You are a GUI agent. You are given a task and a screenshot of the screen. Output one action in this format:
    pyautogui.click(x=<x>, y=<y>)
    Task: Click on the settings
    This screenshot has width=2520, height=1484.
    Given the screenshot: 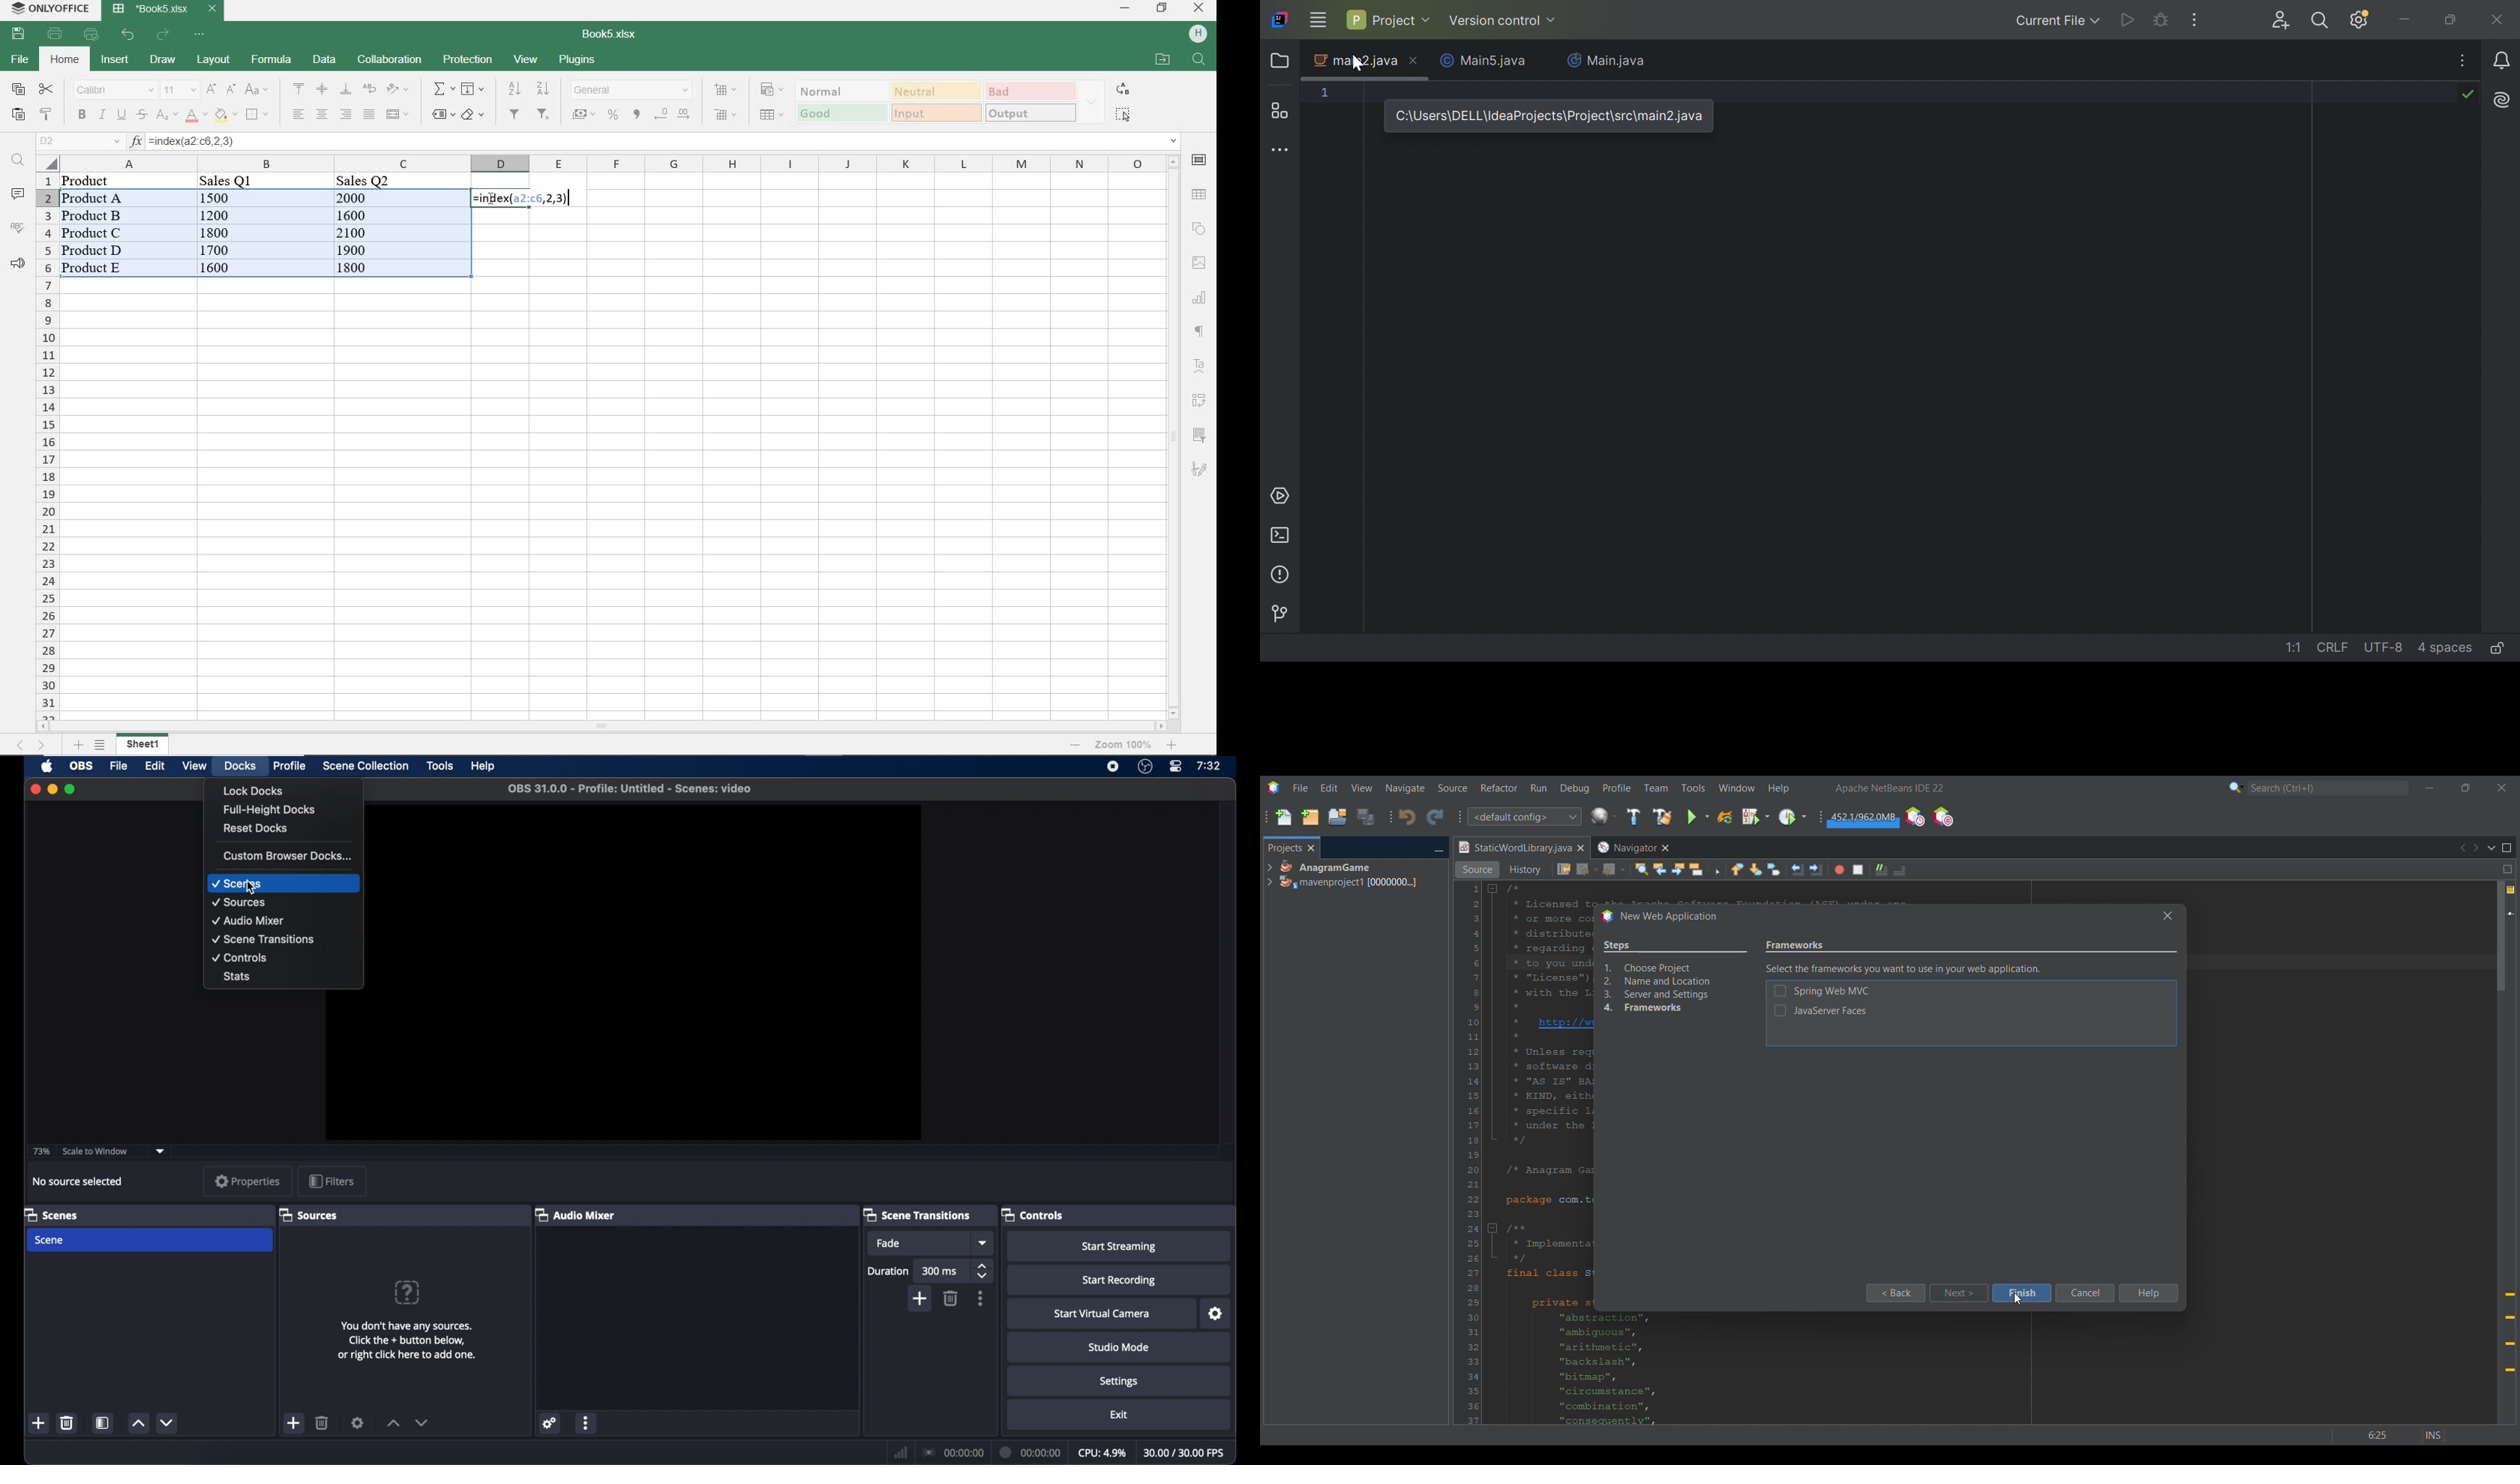 What is the action you would take?
    pyautogui.click(x=550, y=1422)
    